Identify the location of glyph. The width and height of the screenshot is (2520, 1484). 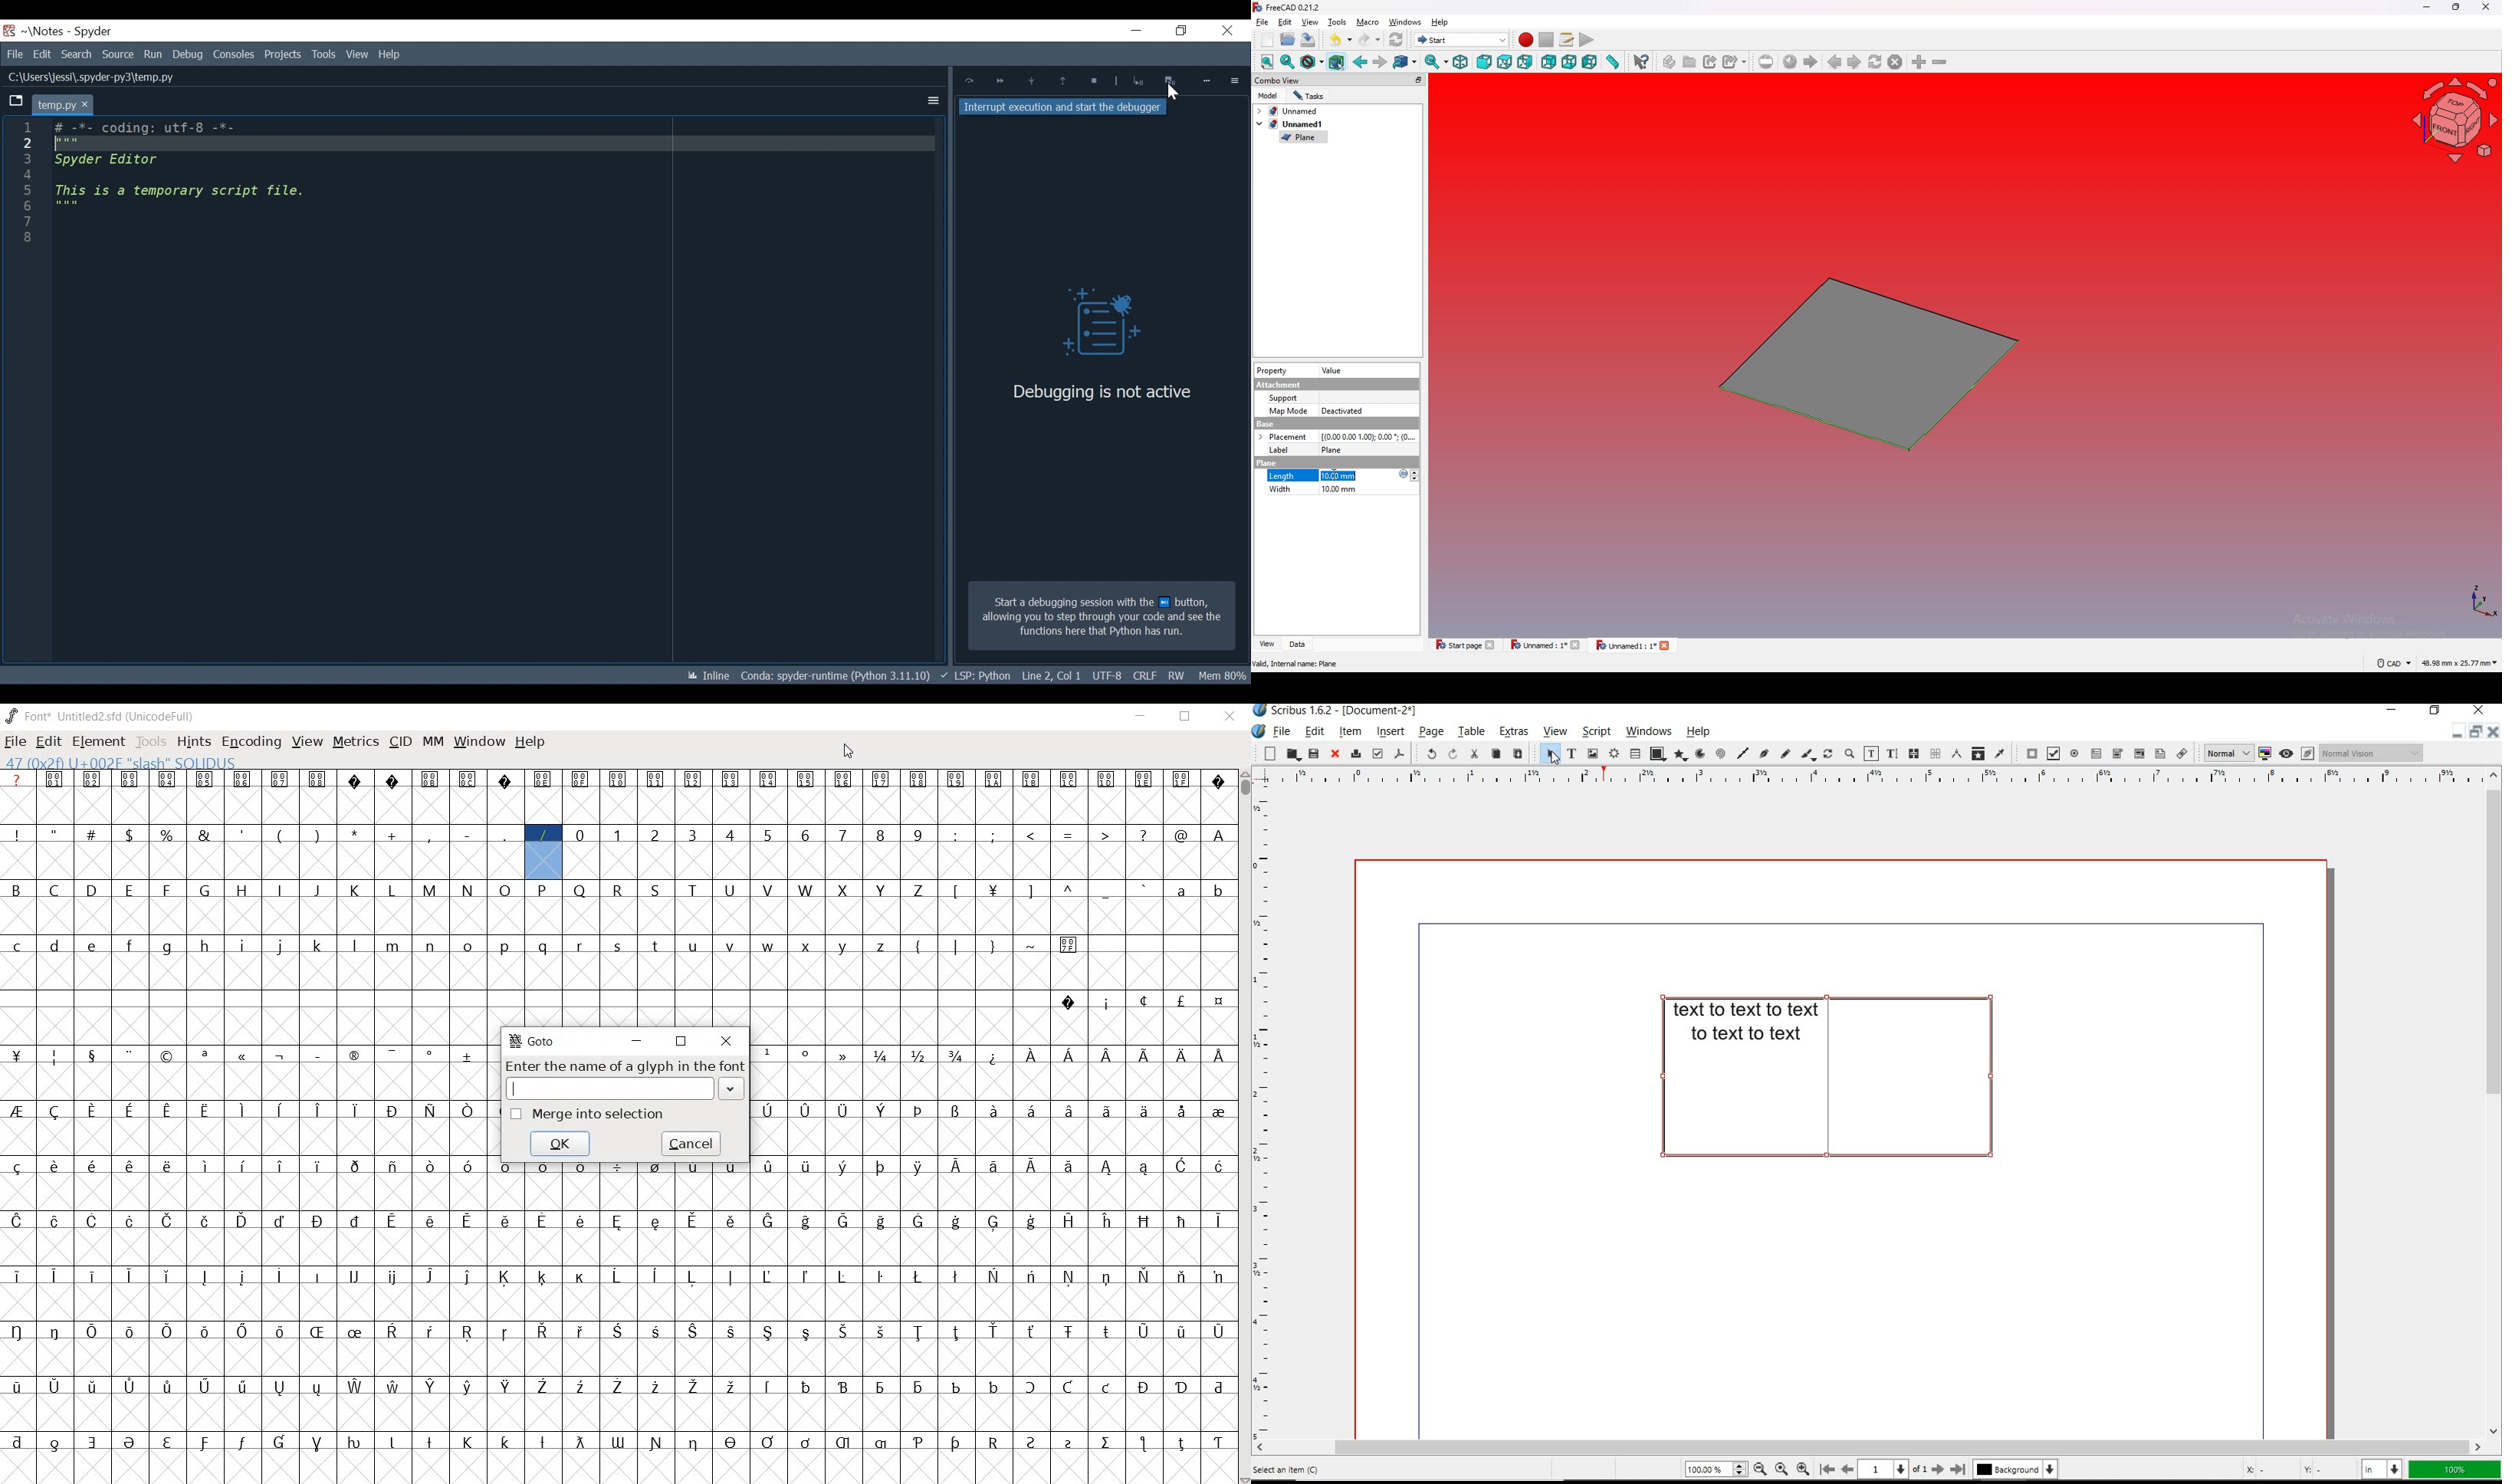
(769, 1167).